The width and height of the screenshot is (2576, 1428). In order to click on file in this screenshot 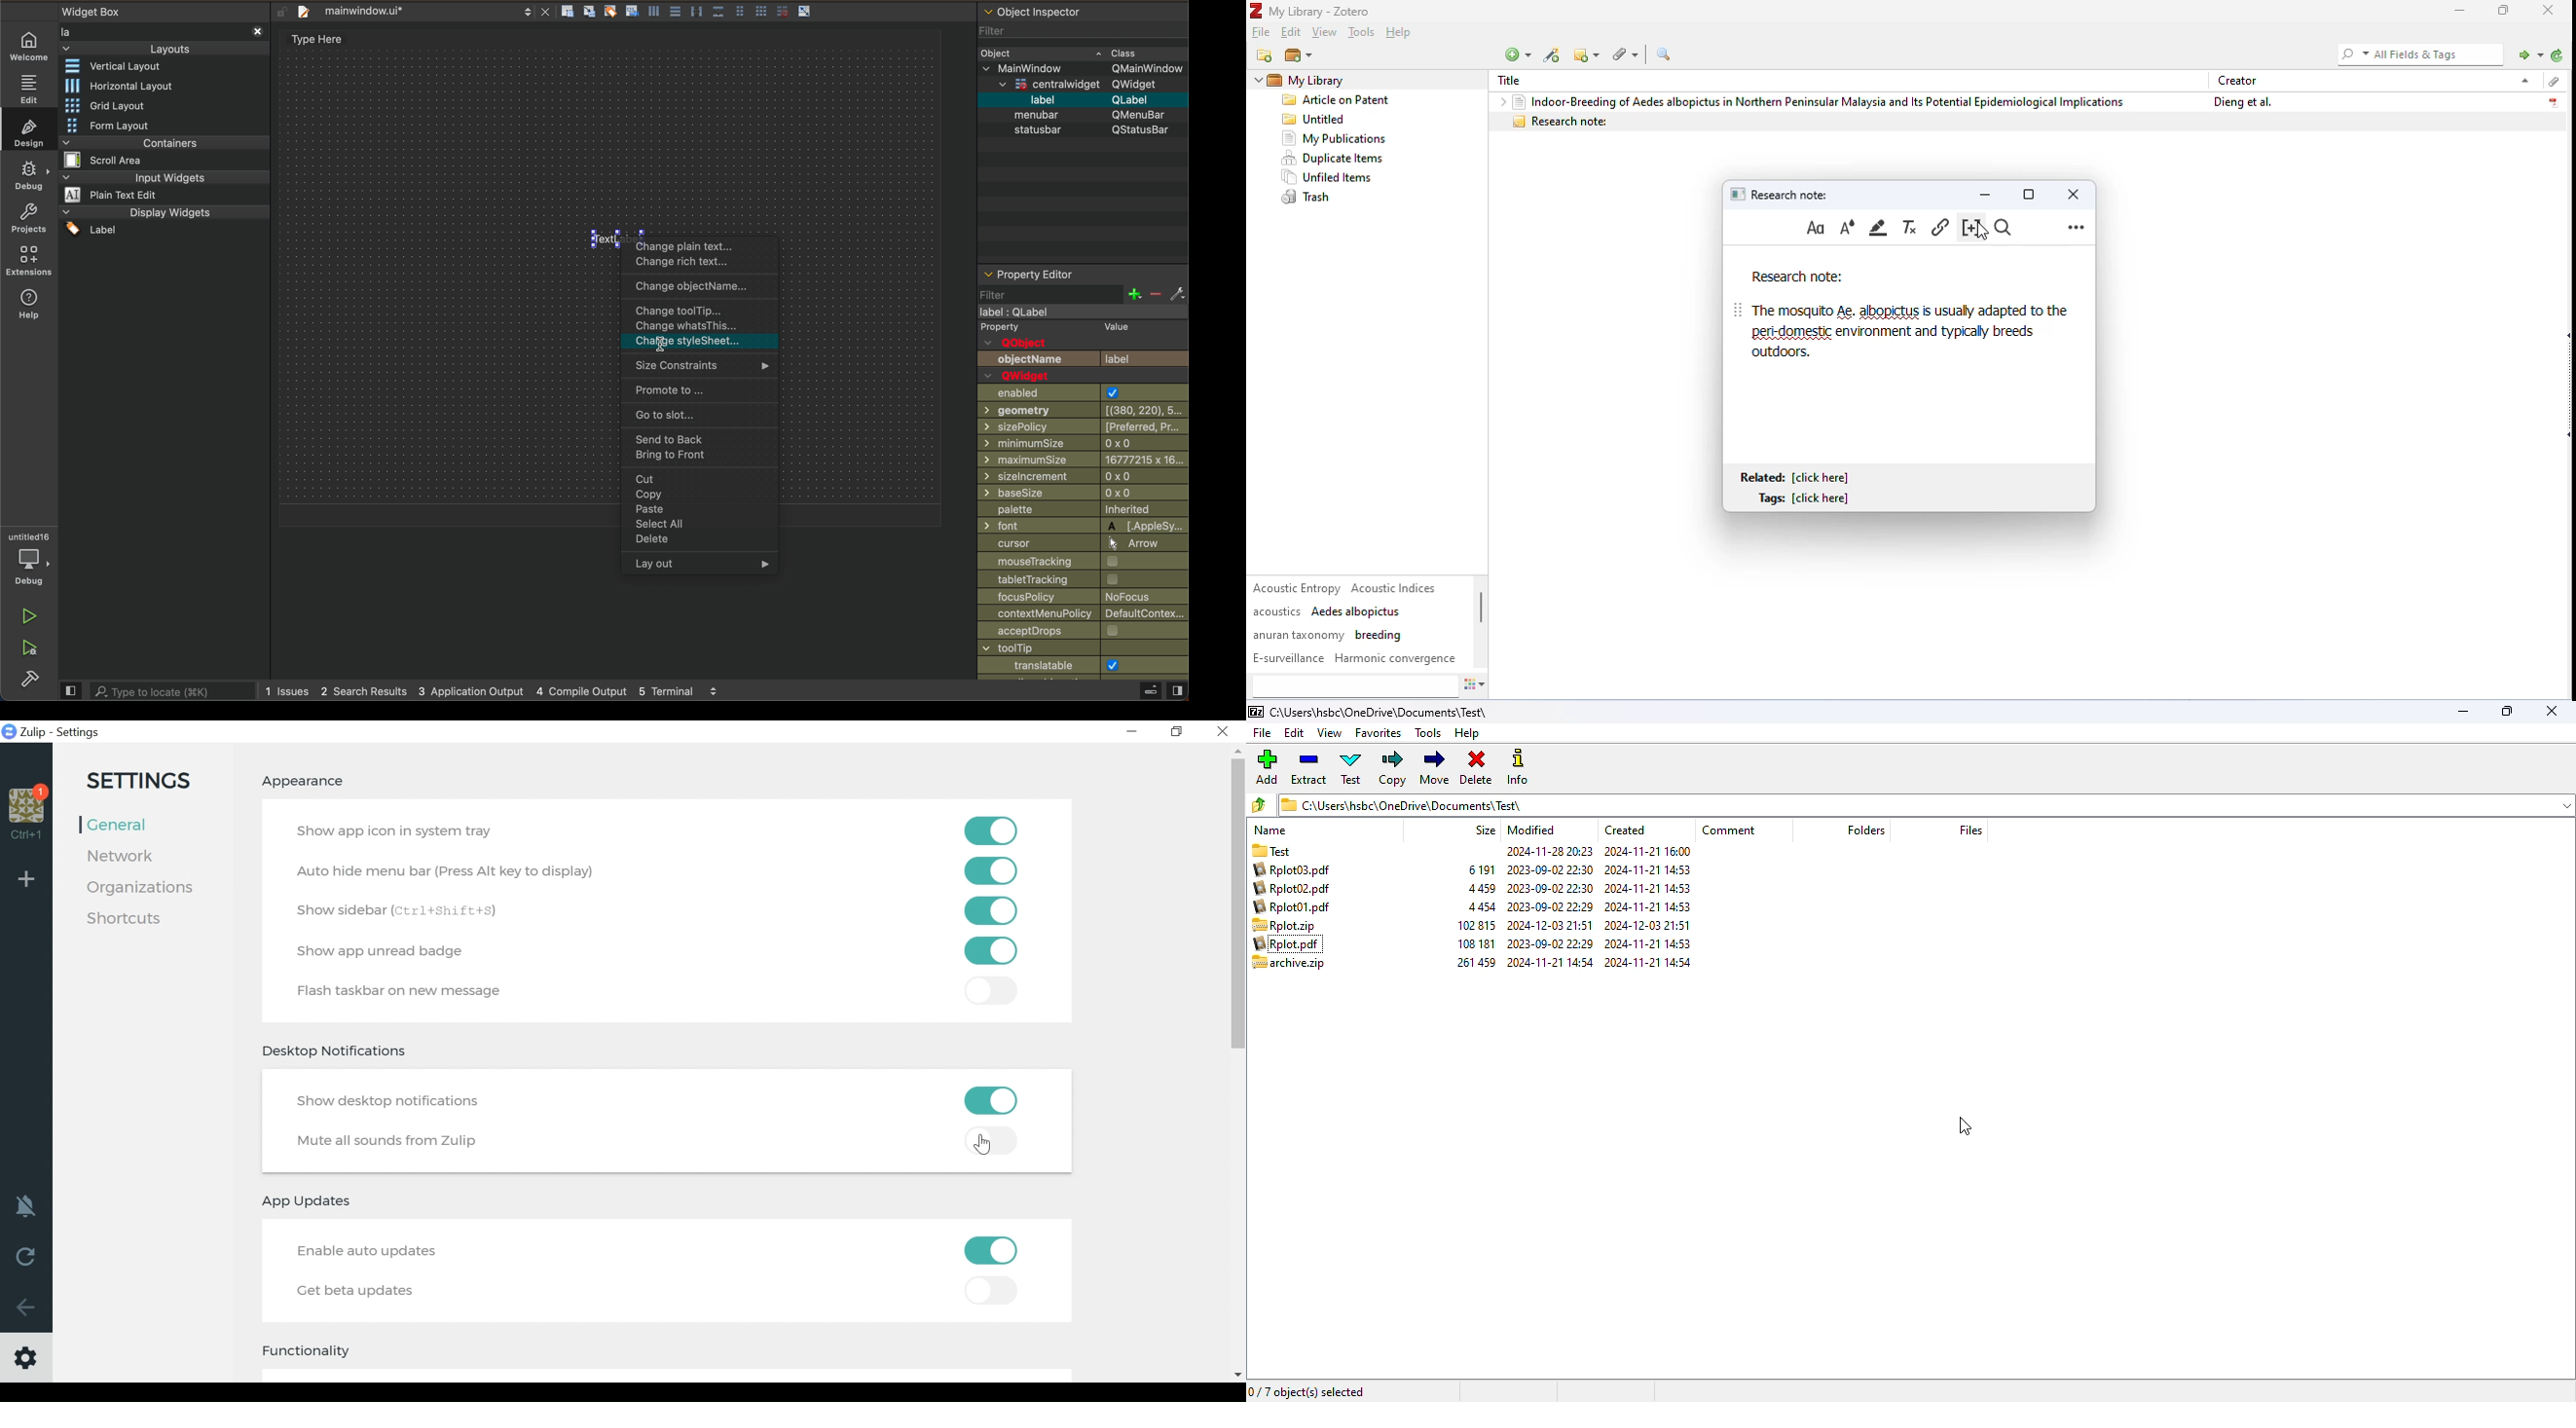, I will do `click(1263, 33)`.